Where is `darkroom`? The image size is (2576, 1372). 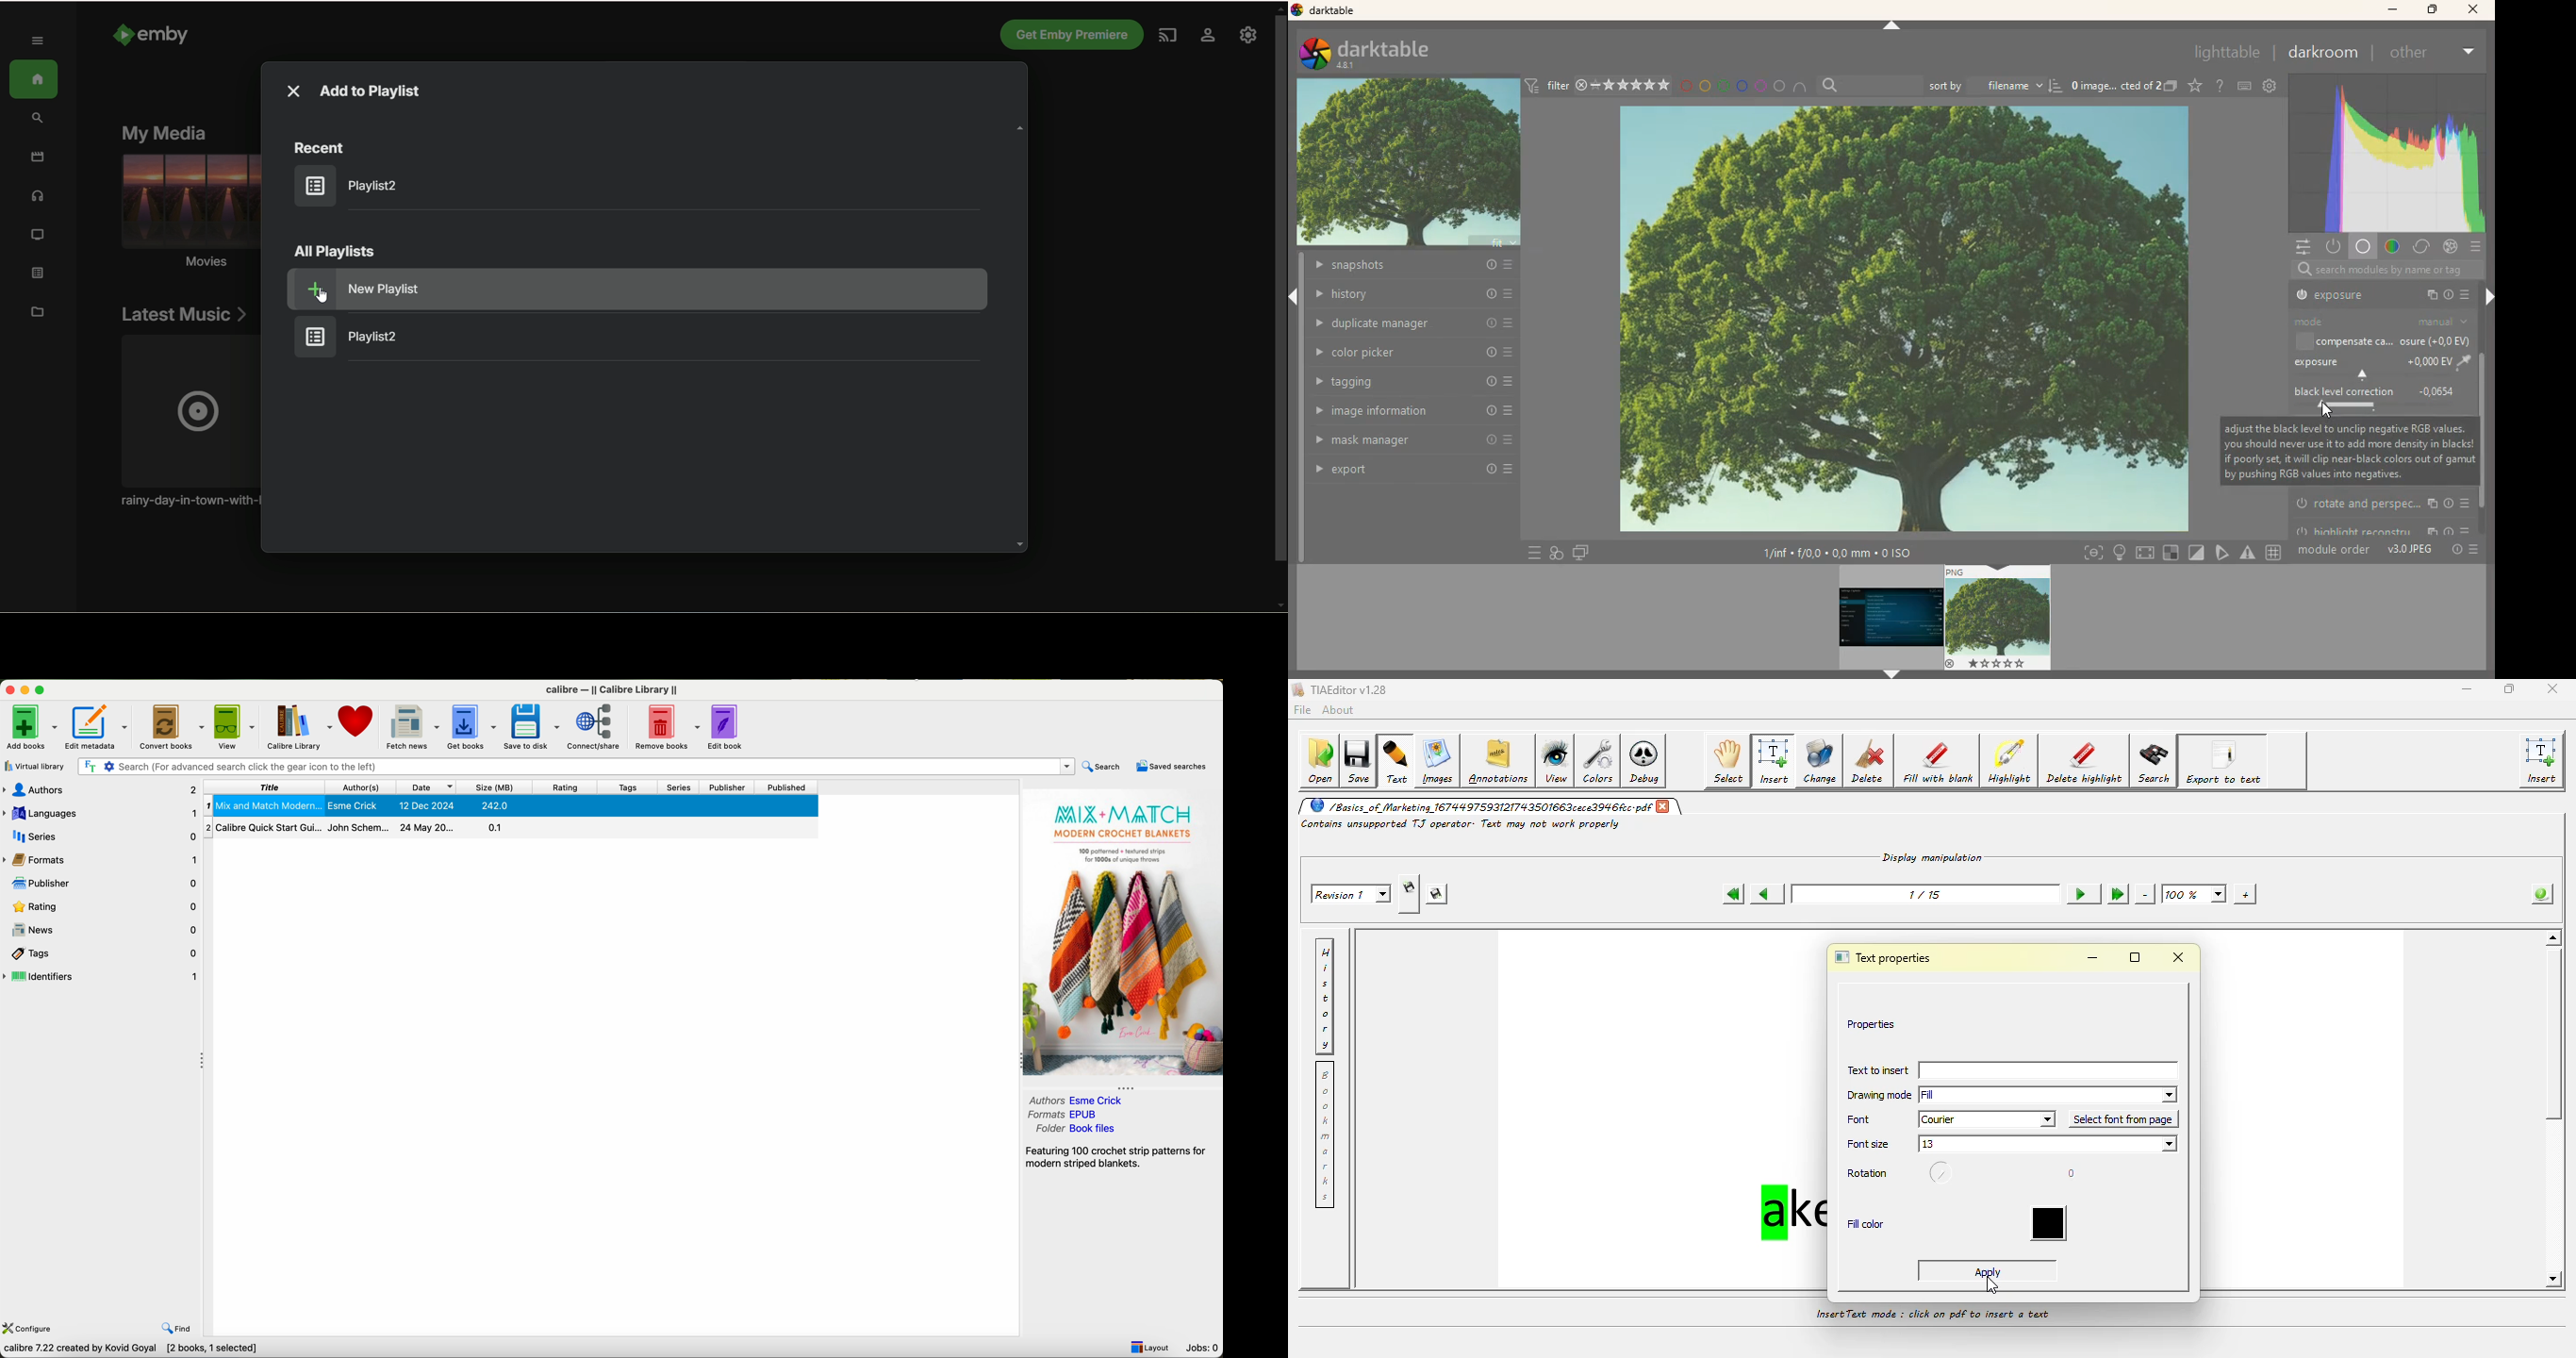 darkroom is located at coordinates (2328, 54).